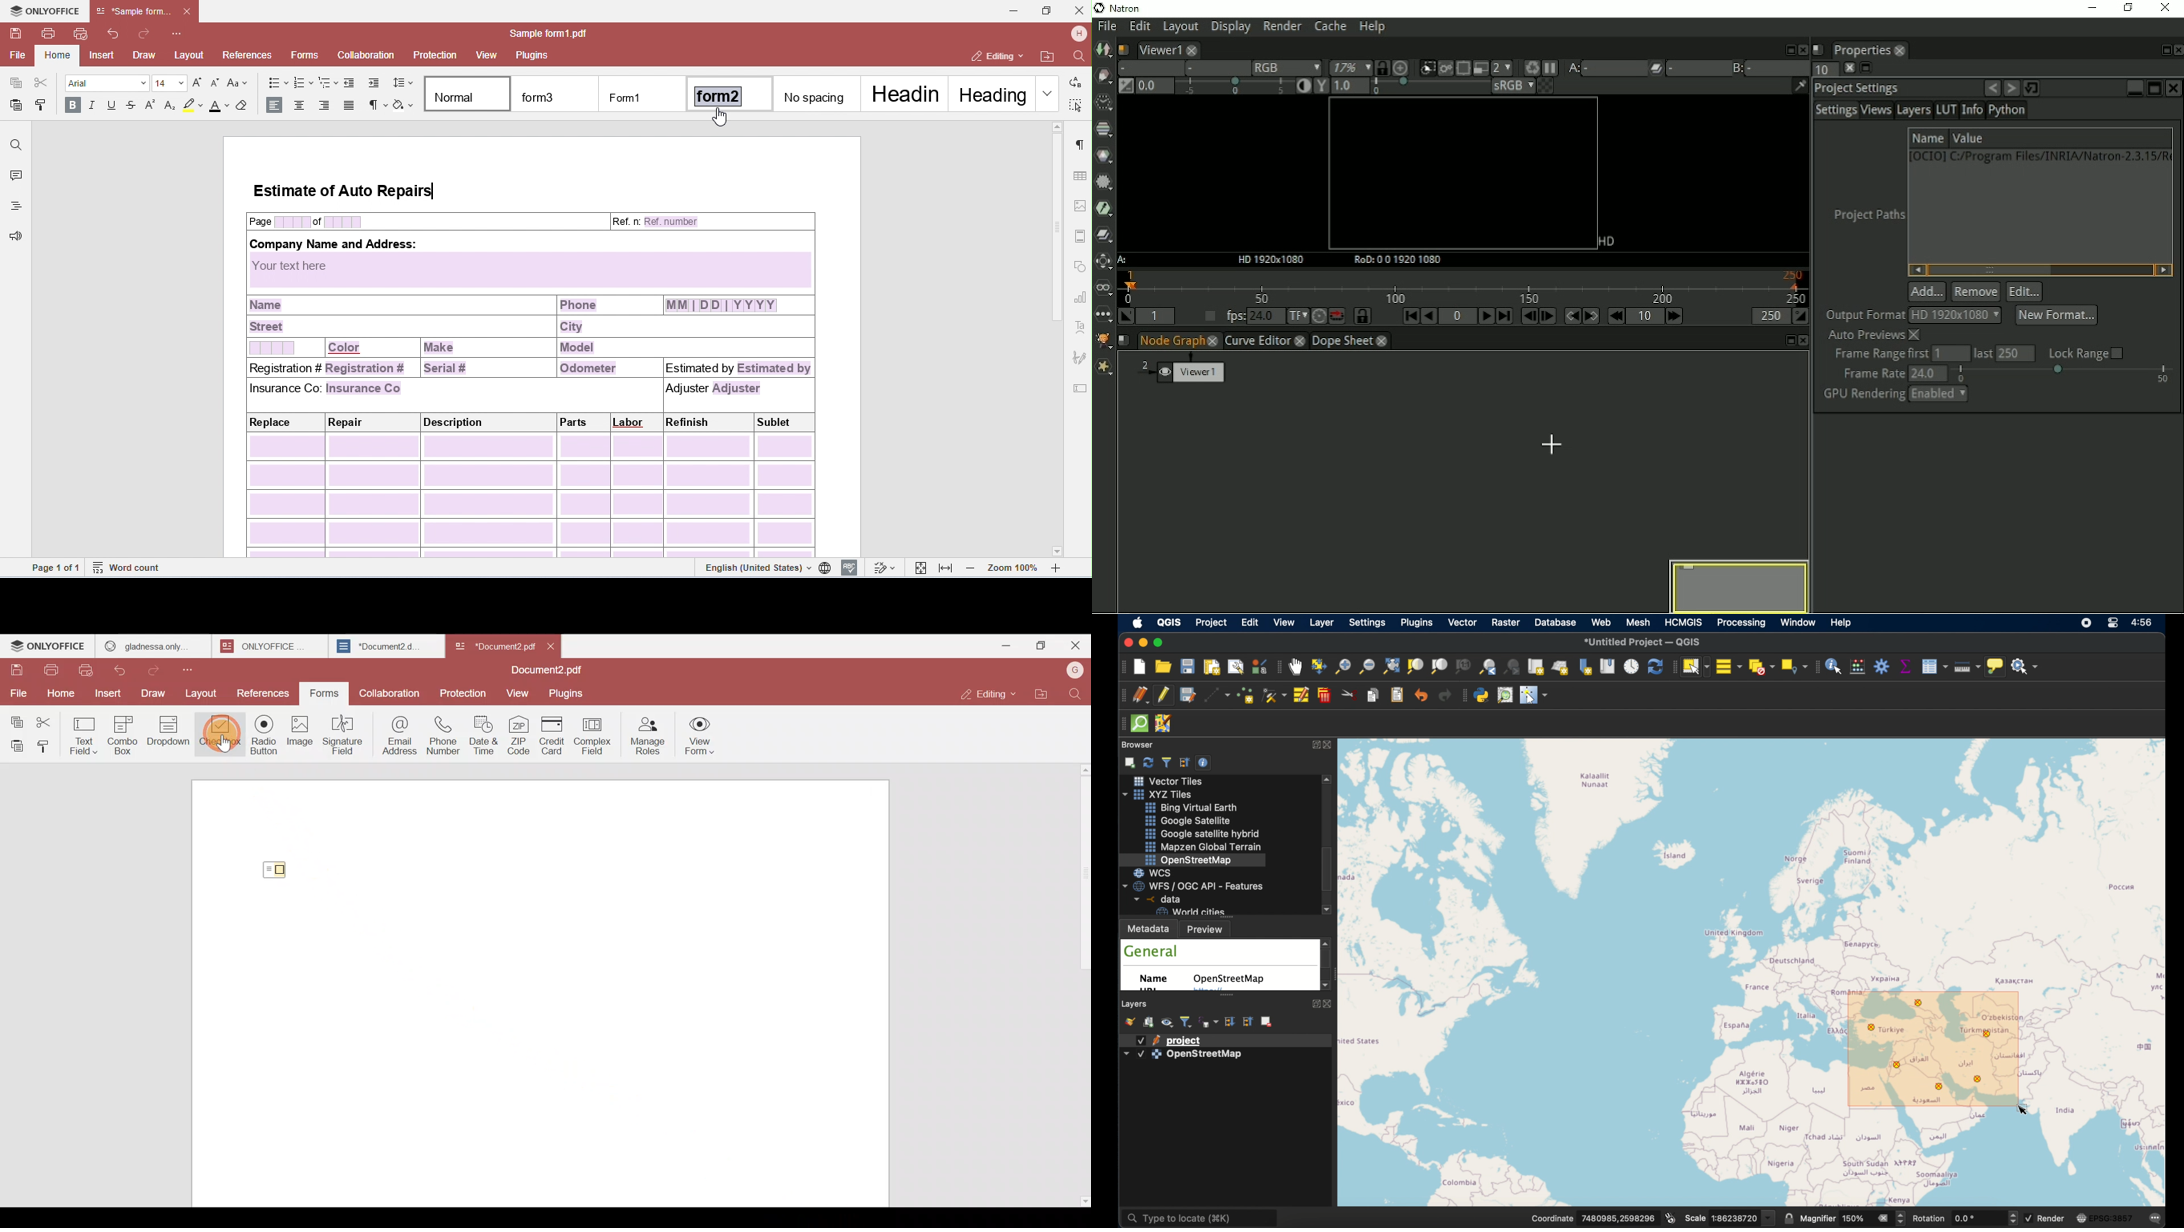  What do you see at coordinates (1931, 1218) in the screenshot?
I see `rotation` at bounding box center [1931, 1218].